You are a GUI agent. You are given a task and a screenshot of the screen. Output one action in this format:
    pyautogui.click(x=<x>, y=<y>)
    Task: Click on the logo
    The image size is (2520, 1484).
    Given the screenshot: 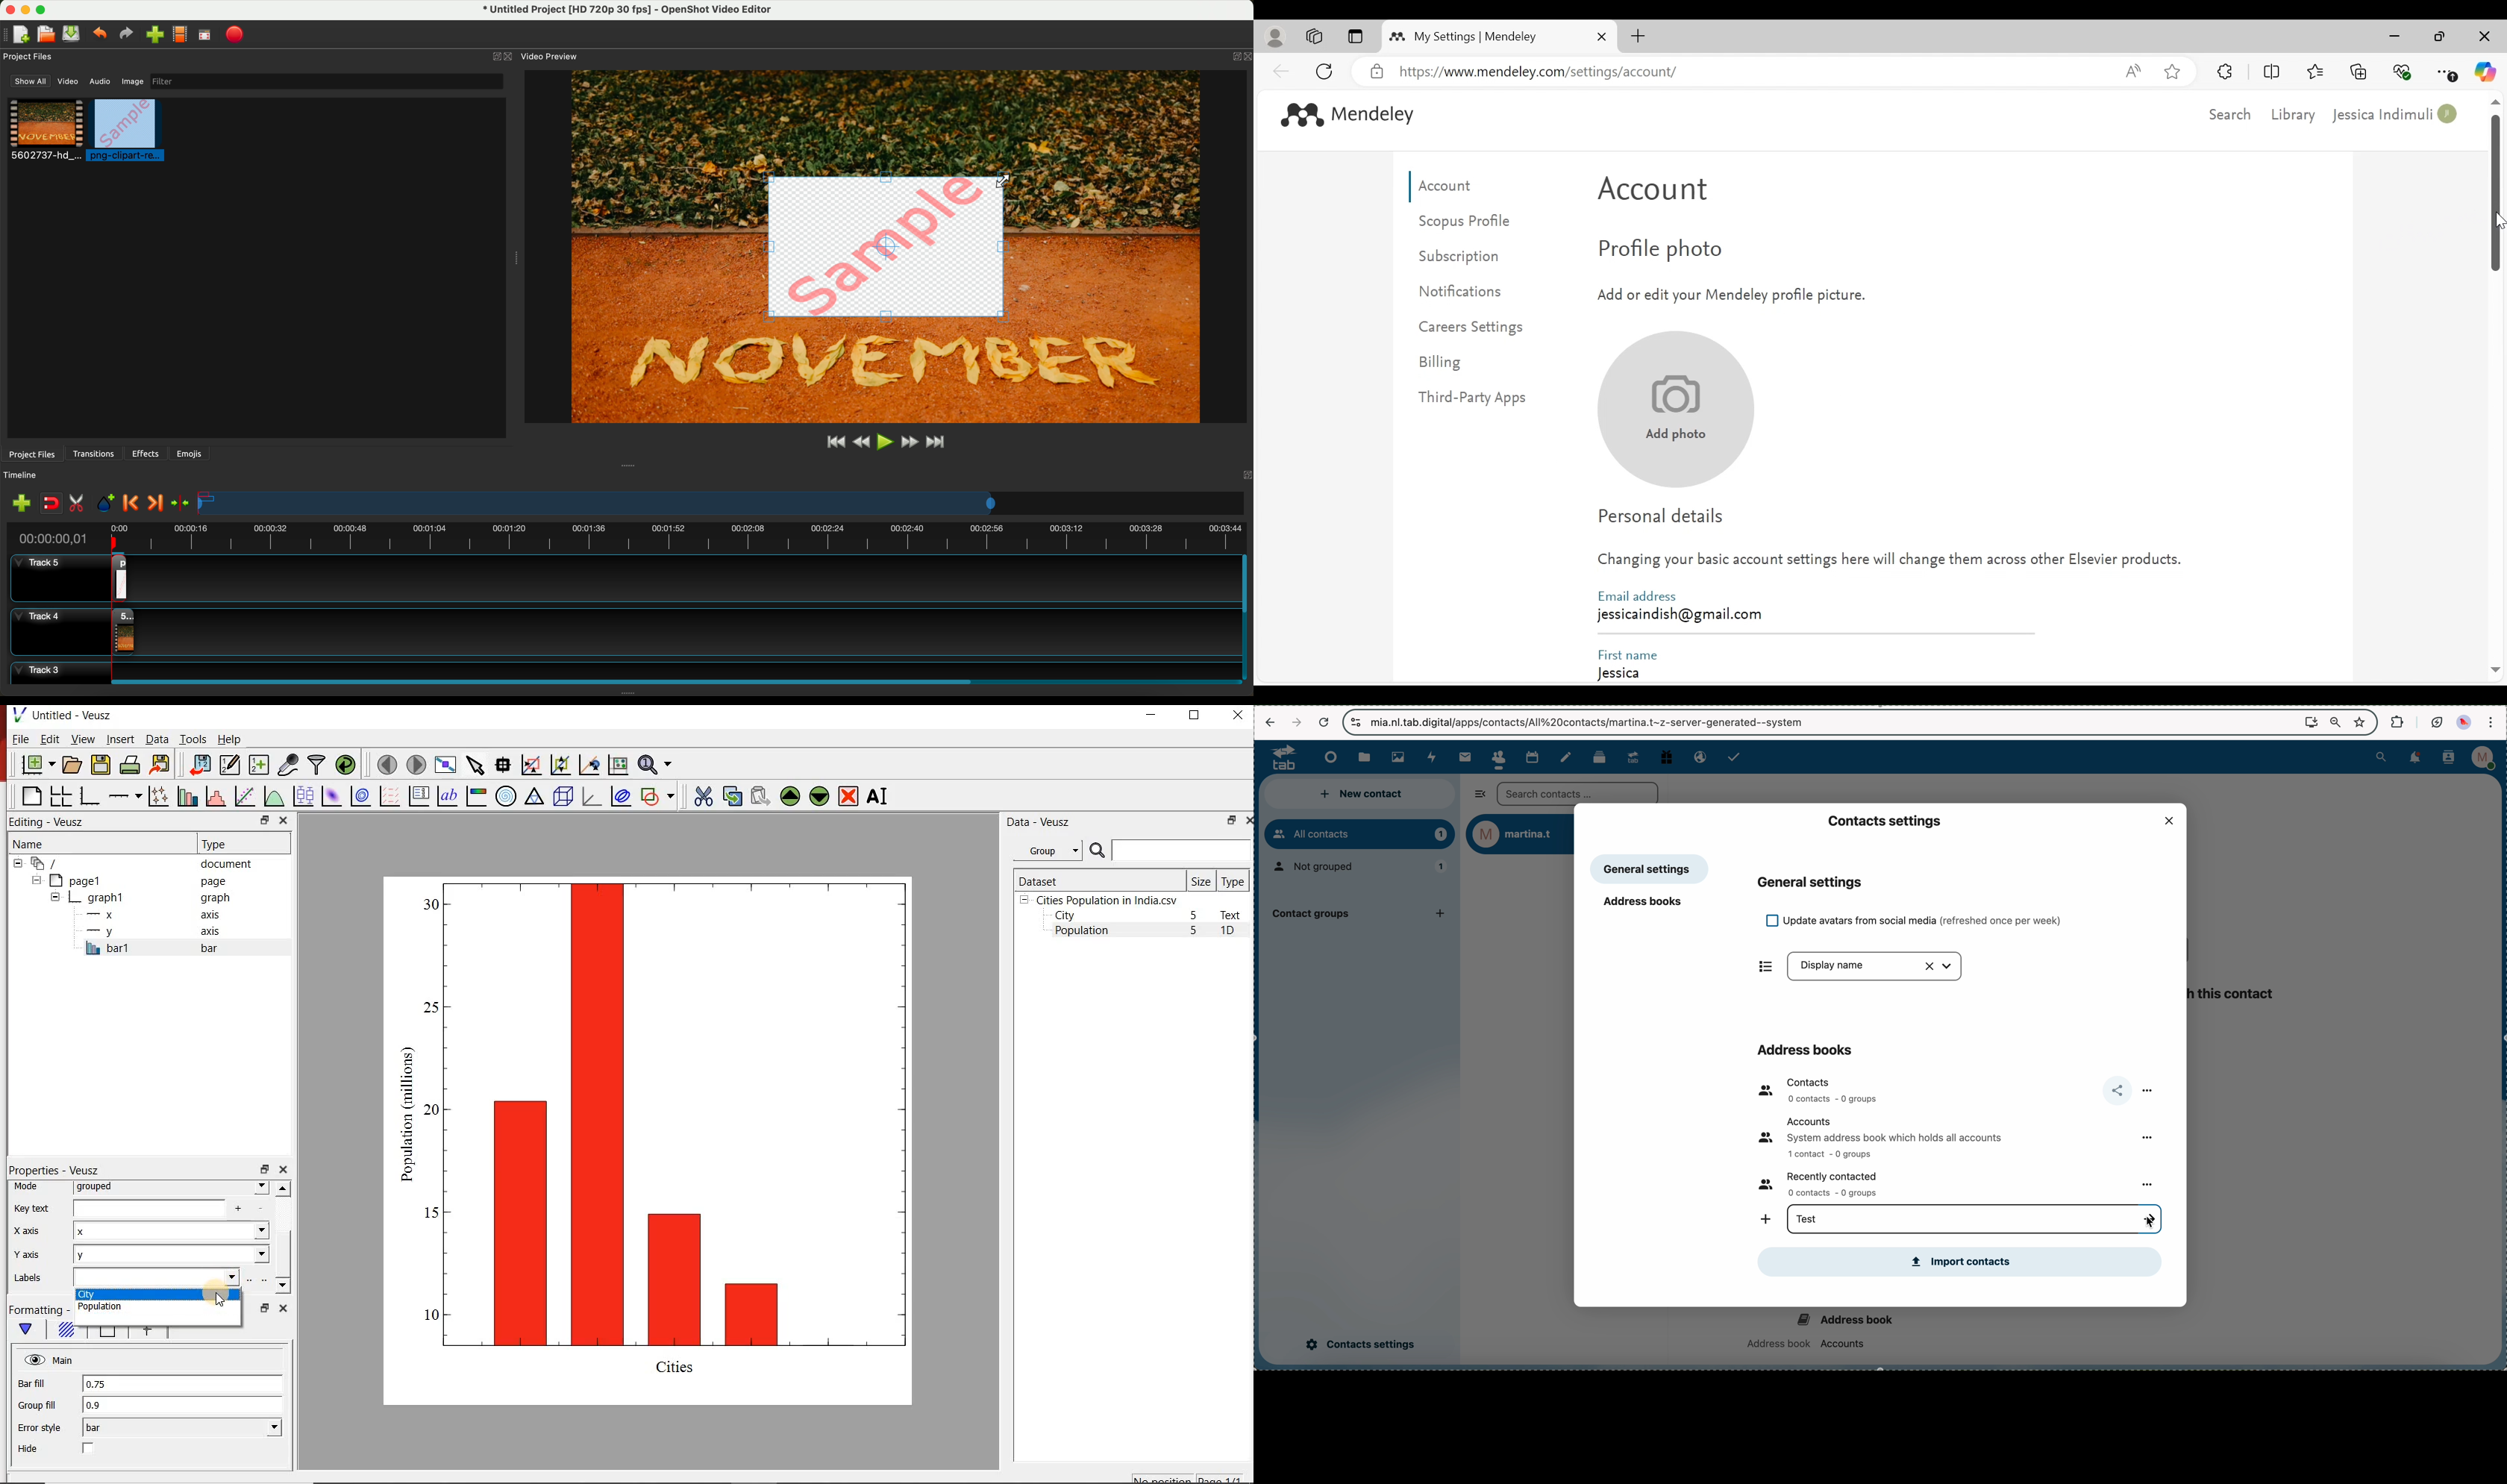 What is the action you would take?
    pyautogui.click(x=1278, y=757)
    